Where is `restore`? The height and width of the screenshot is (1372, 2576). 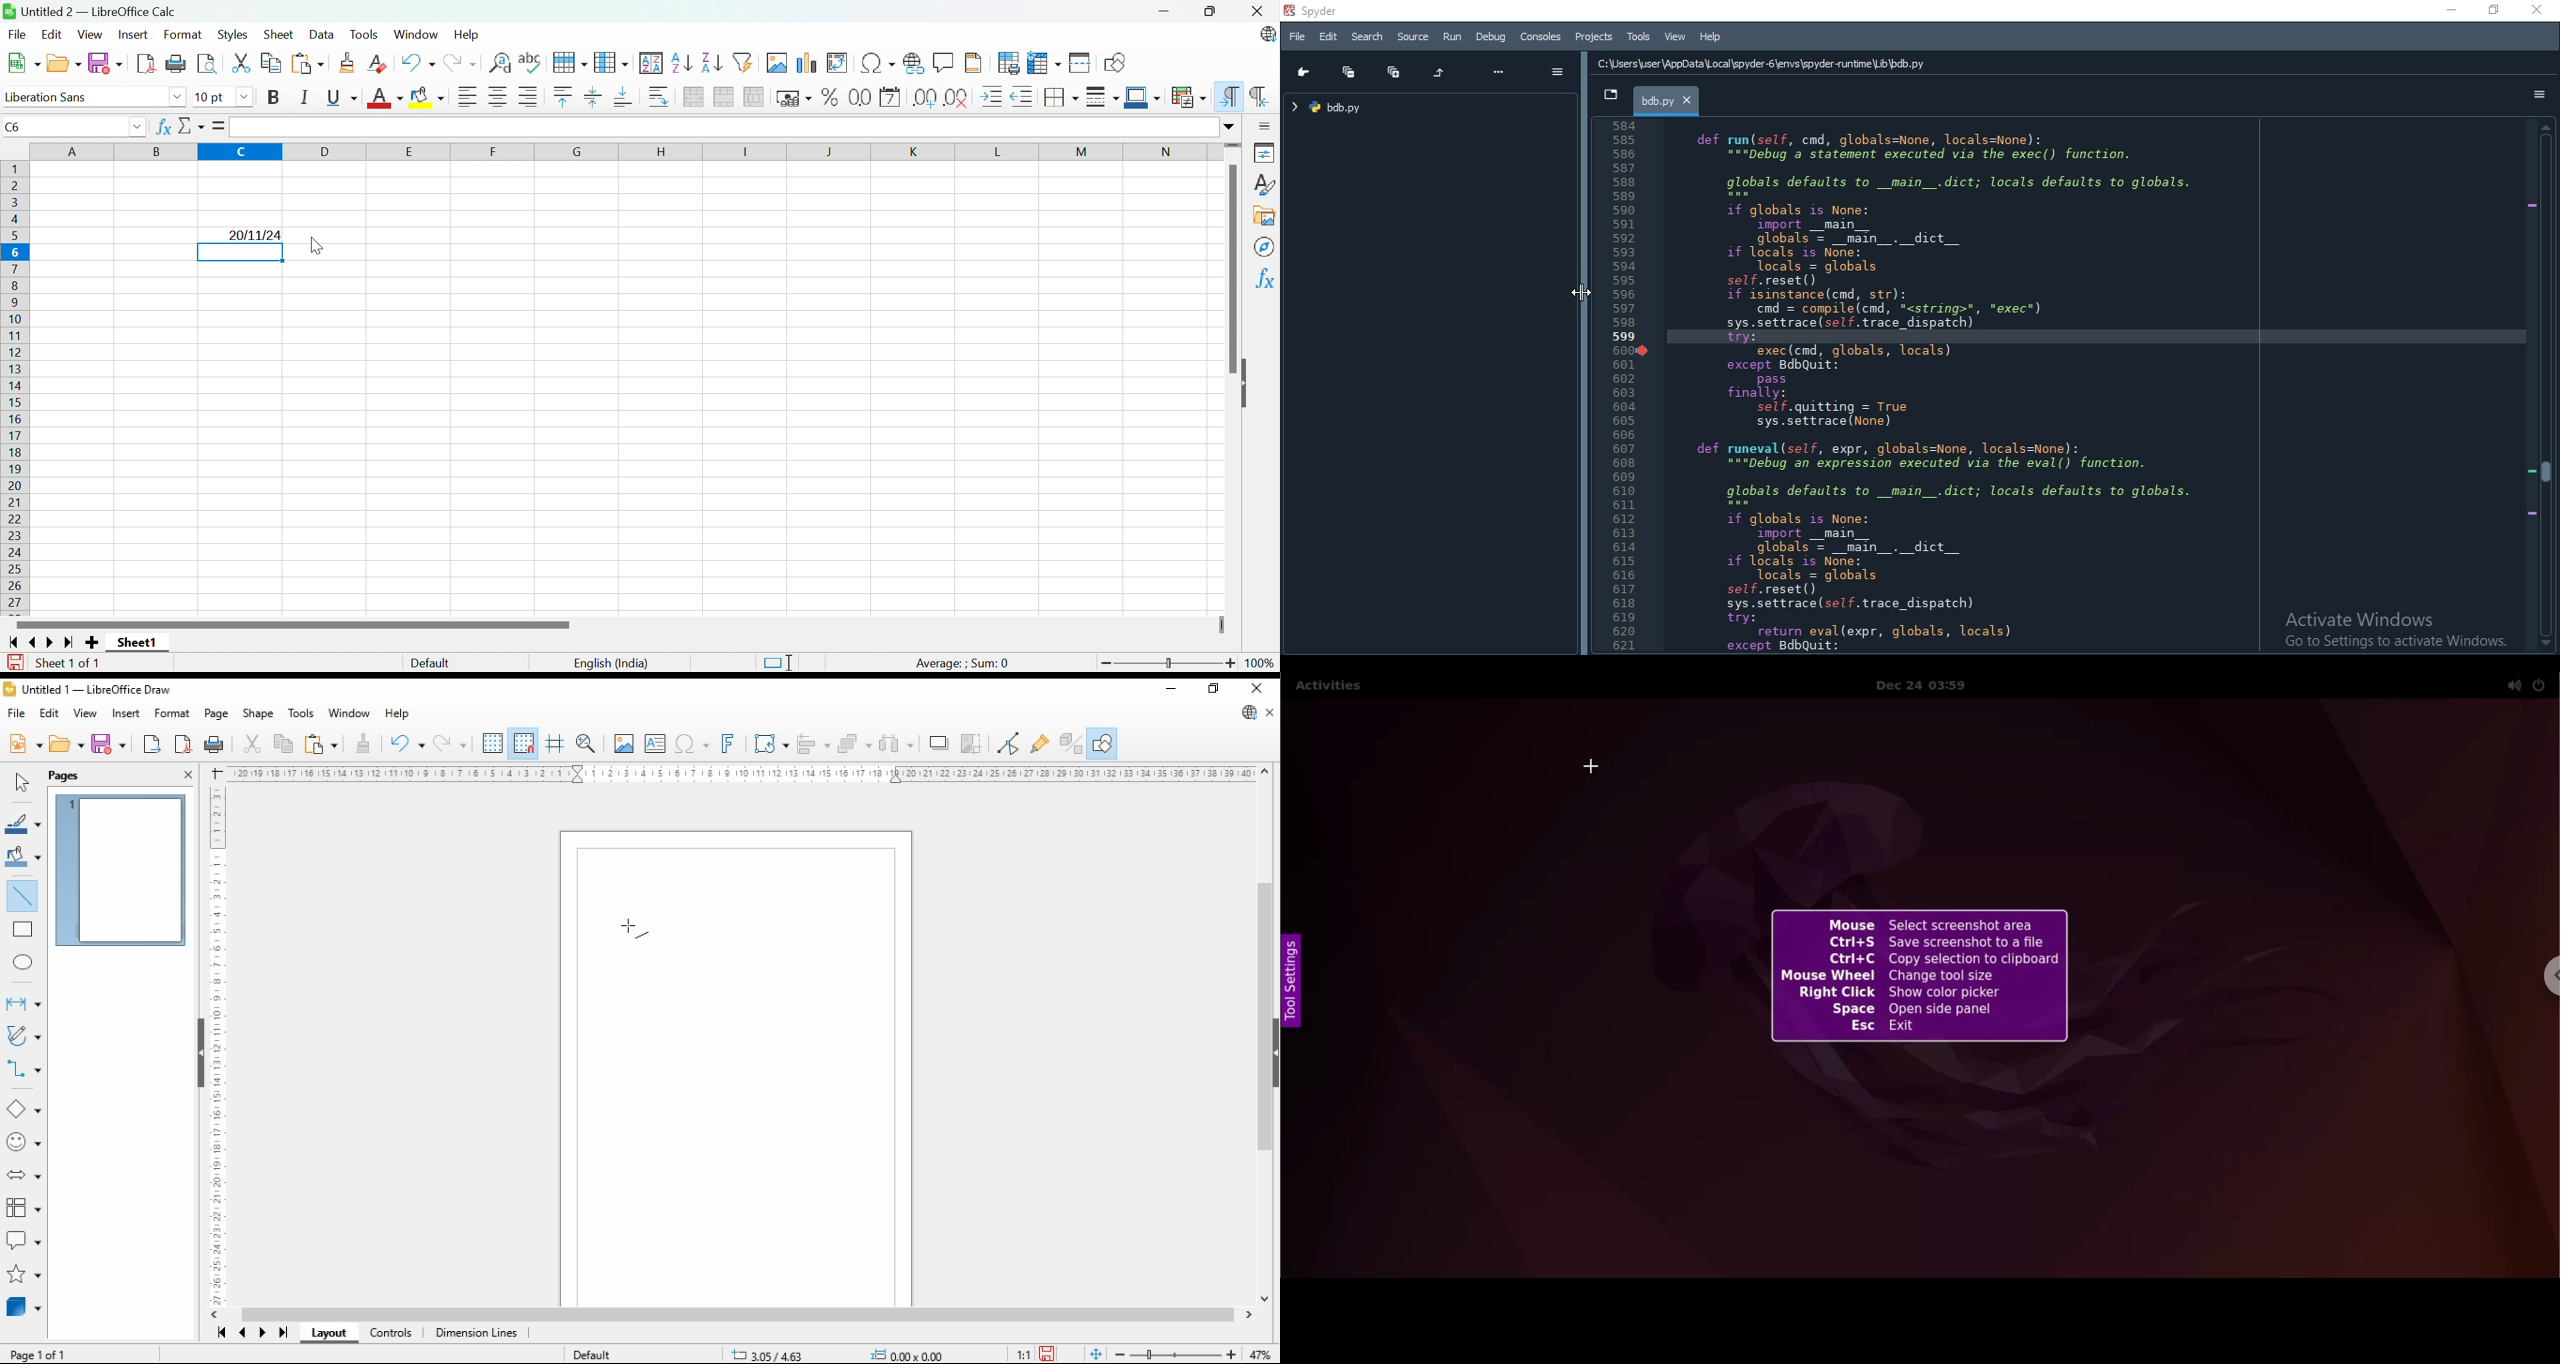 restore is located at coordinates (2493, 11).